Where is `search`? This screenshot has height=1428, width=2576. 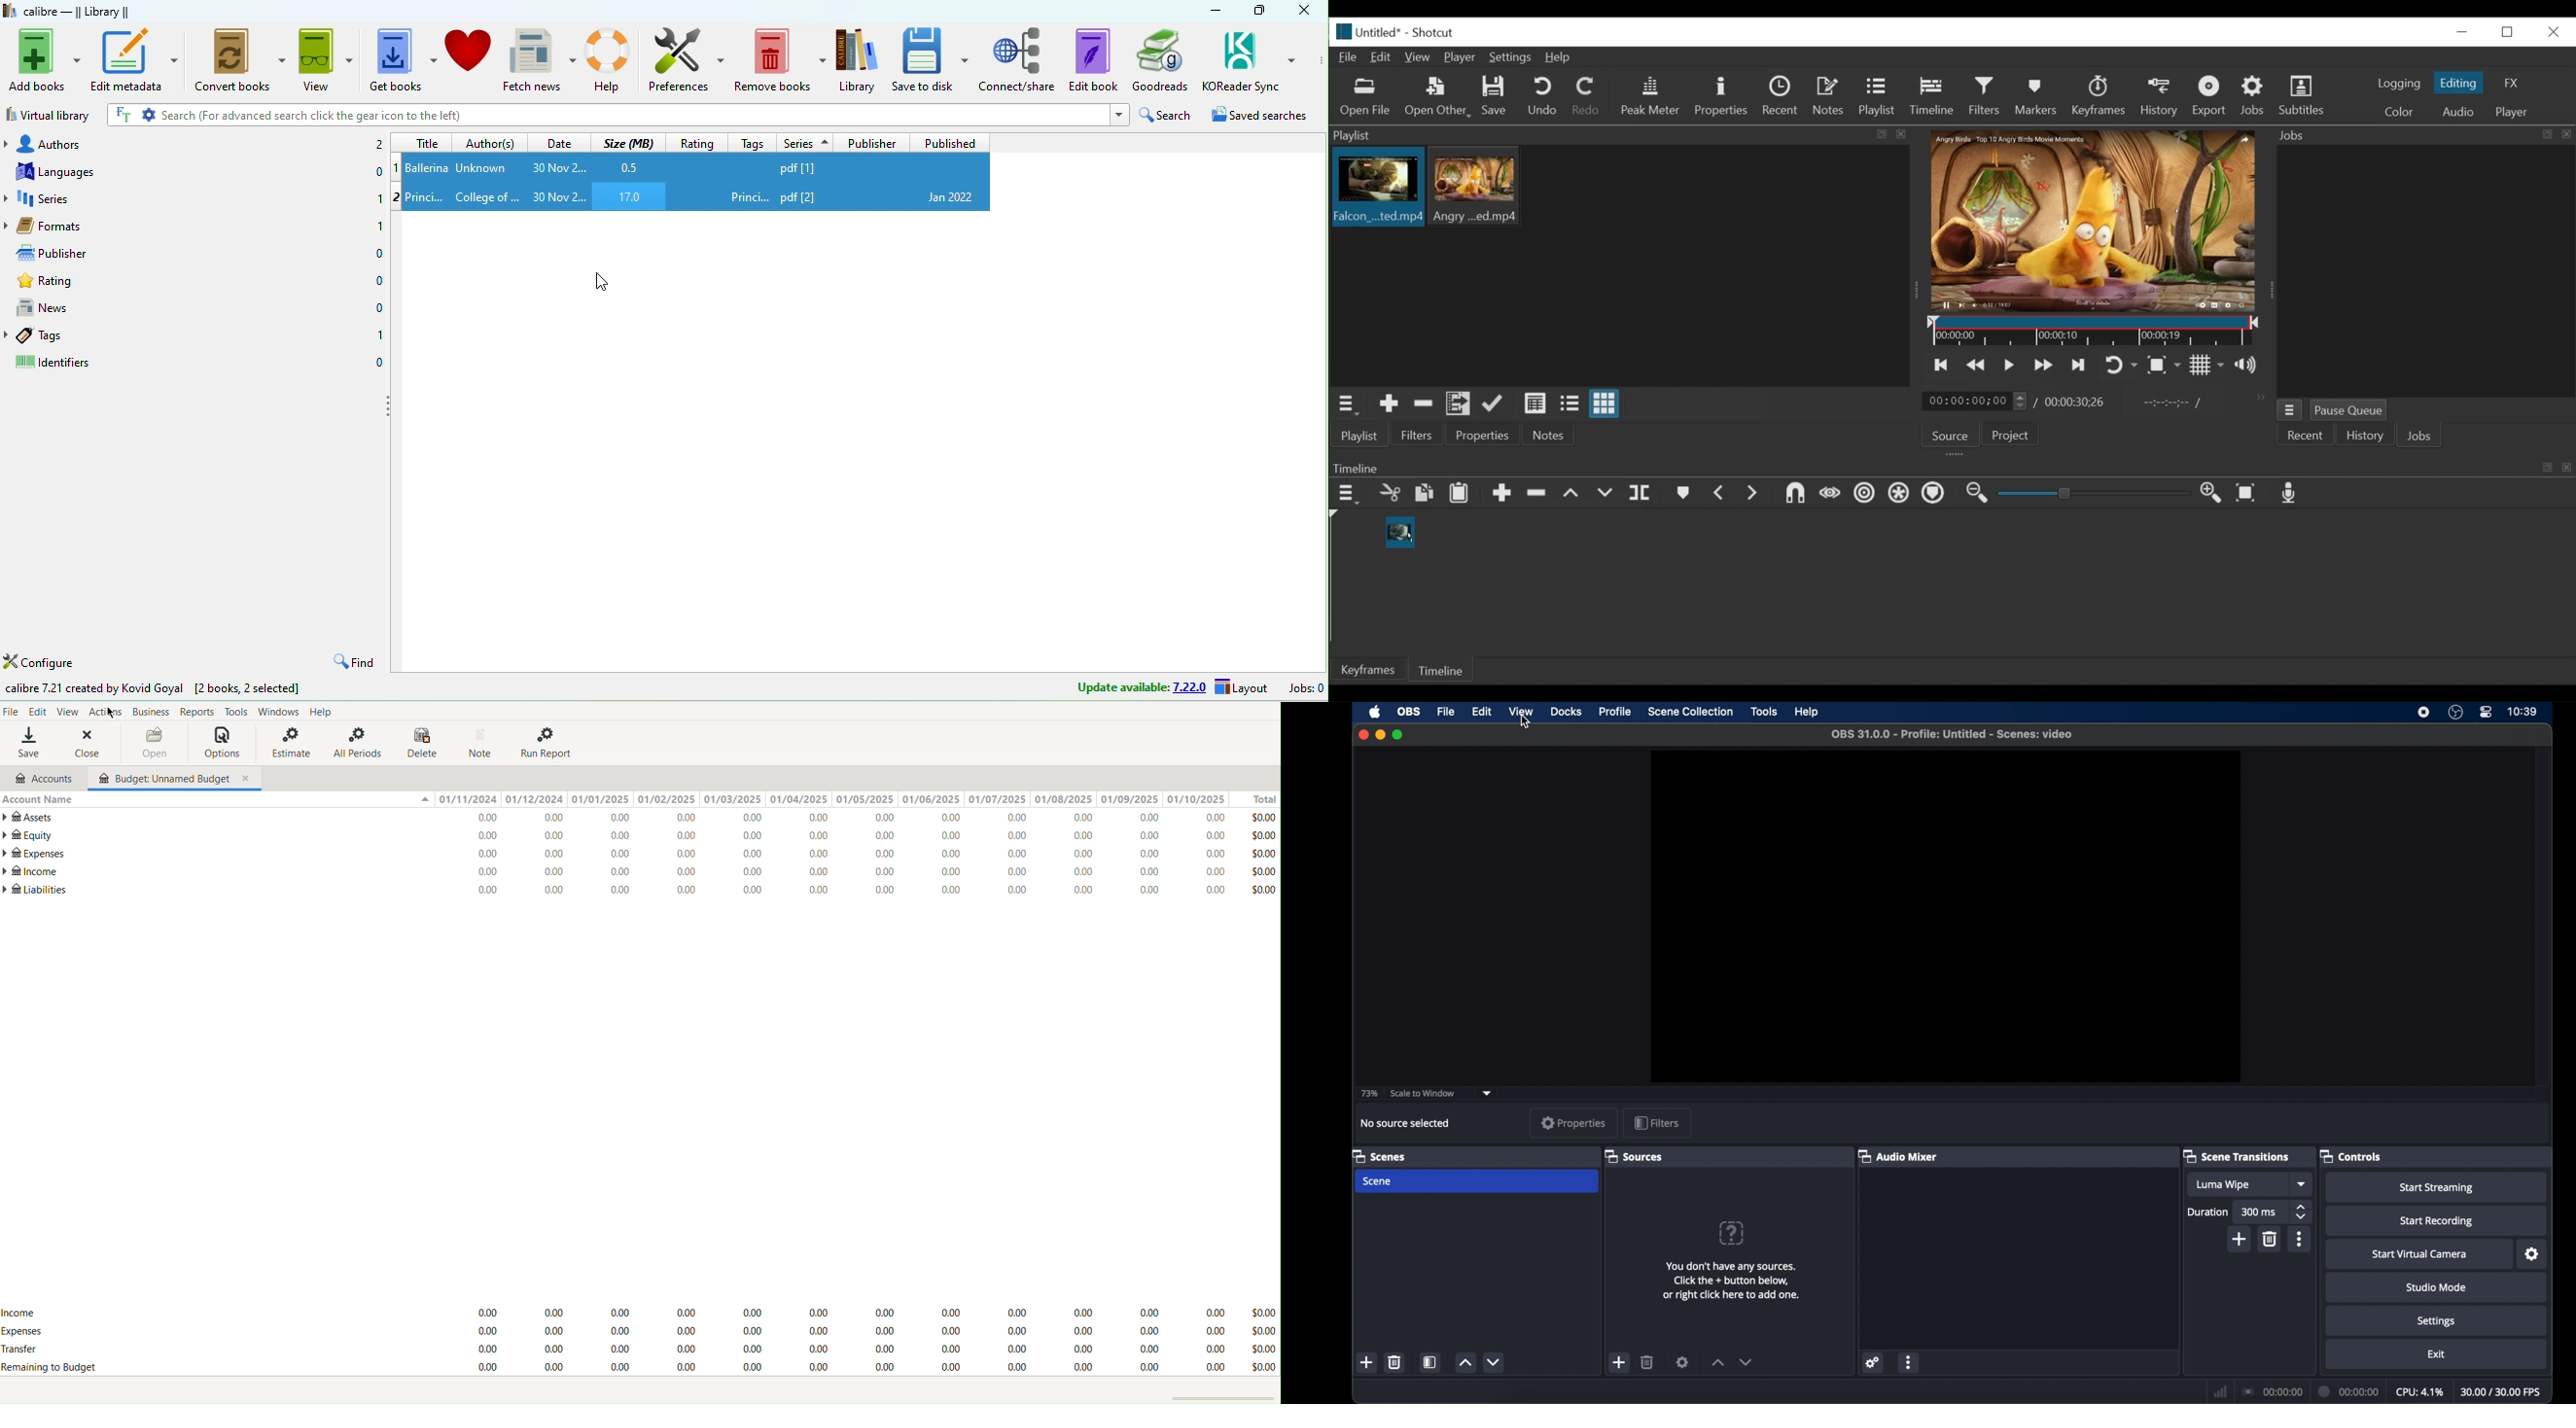 search is located at coordinates (1170, 115).